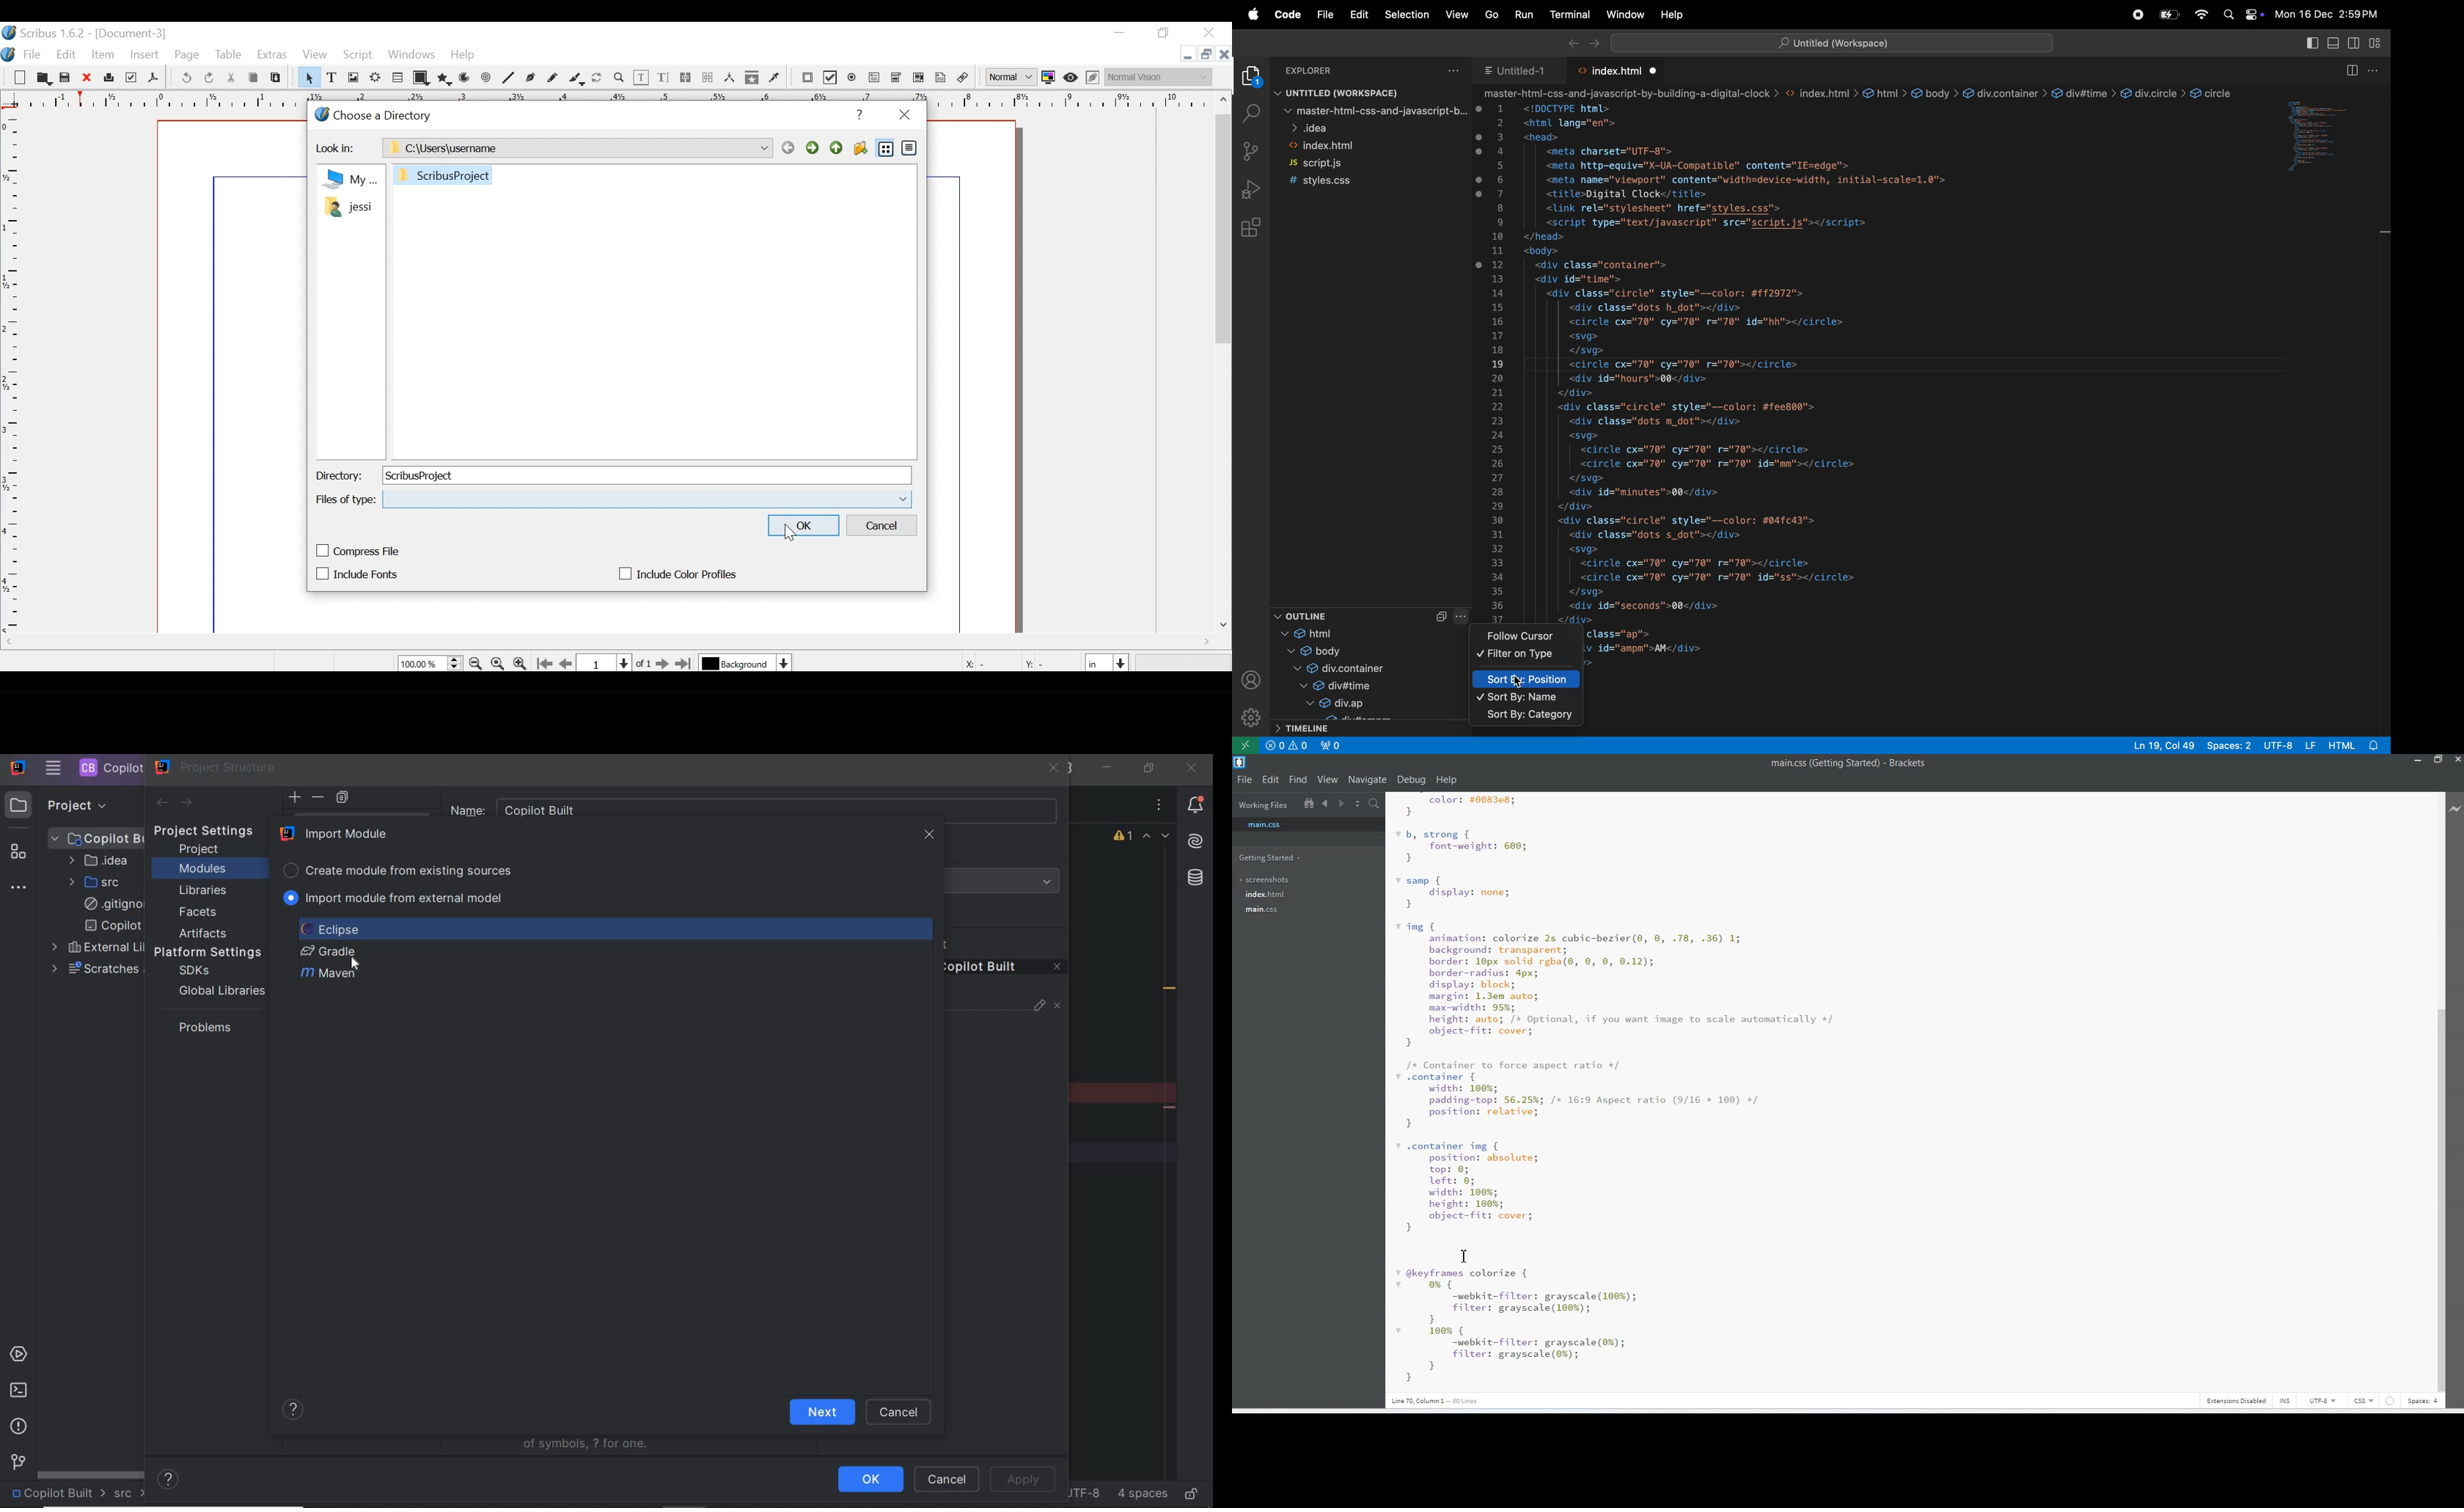 The width and height of the screenshot is (2464, 1512). I want to click on Restore, so click(1163, 33).